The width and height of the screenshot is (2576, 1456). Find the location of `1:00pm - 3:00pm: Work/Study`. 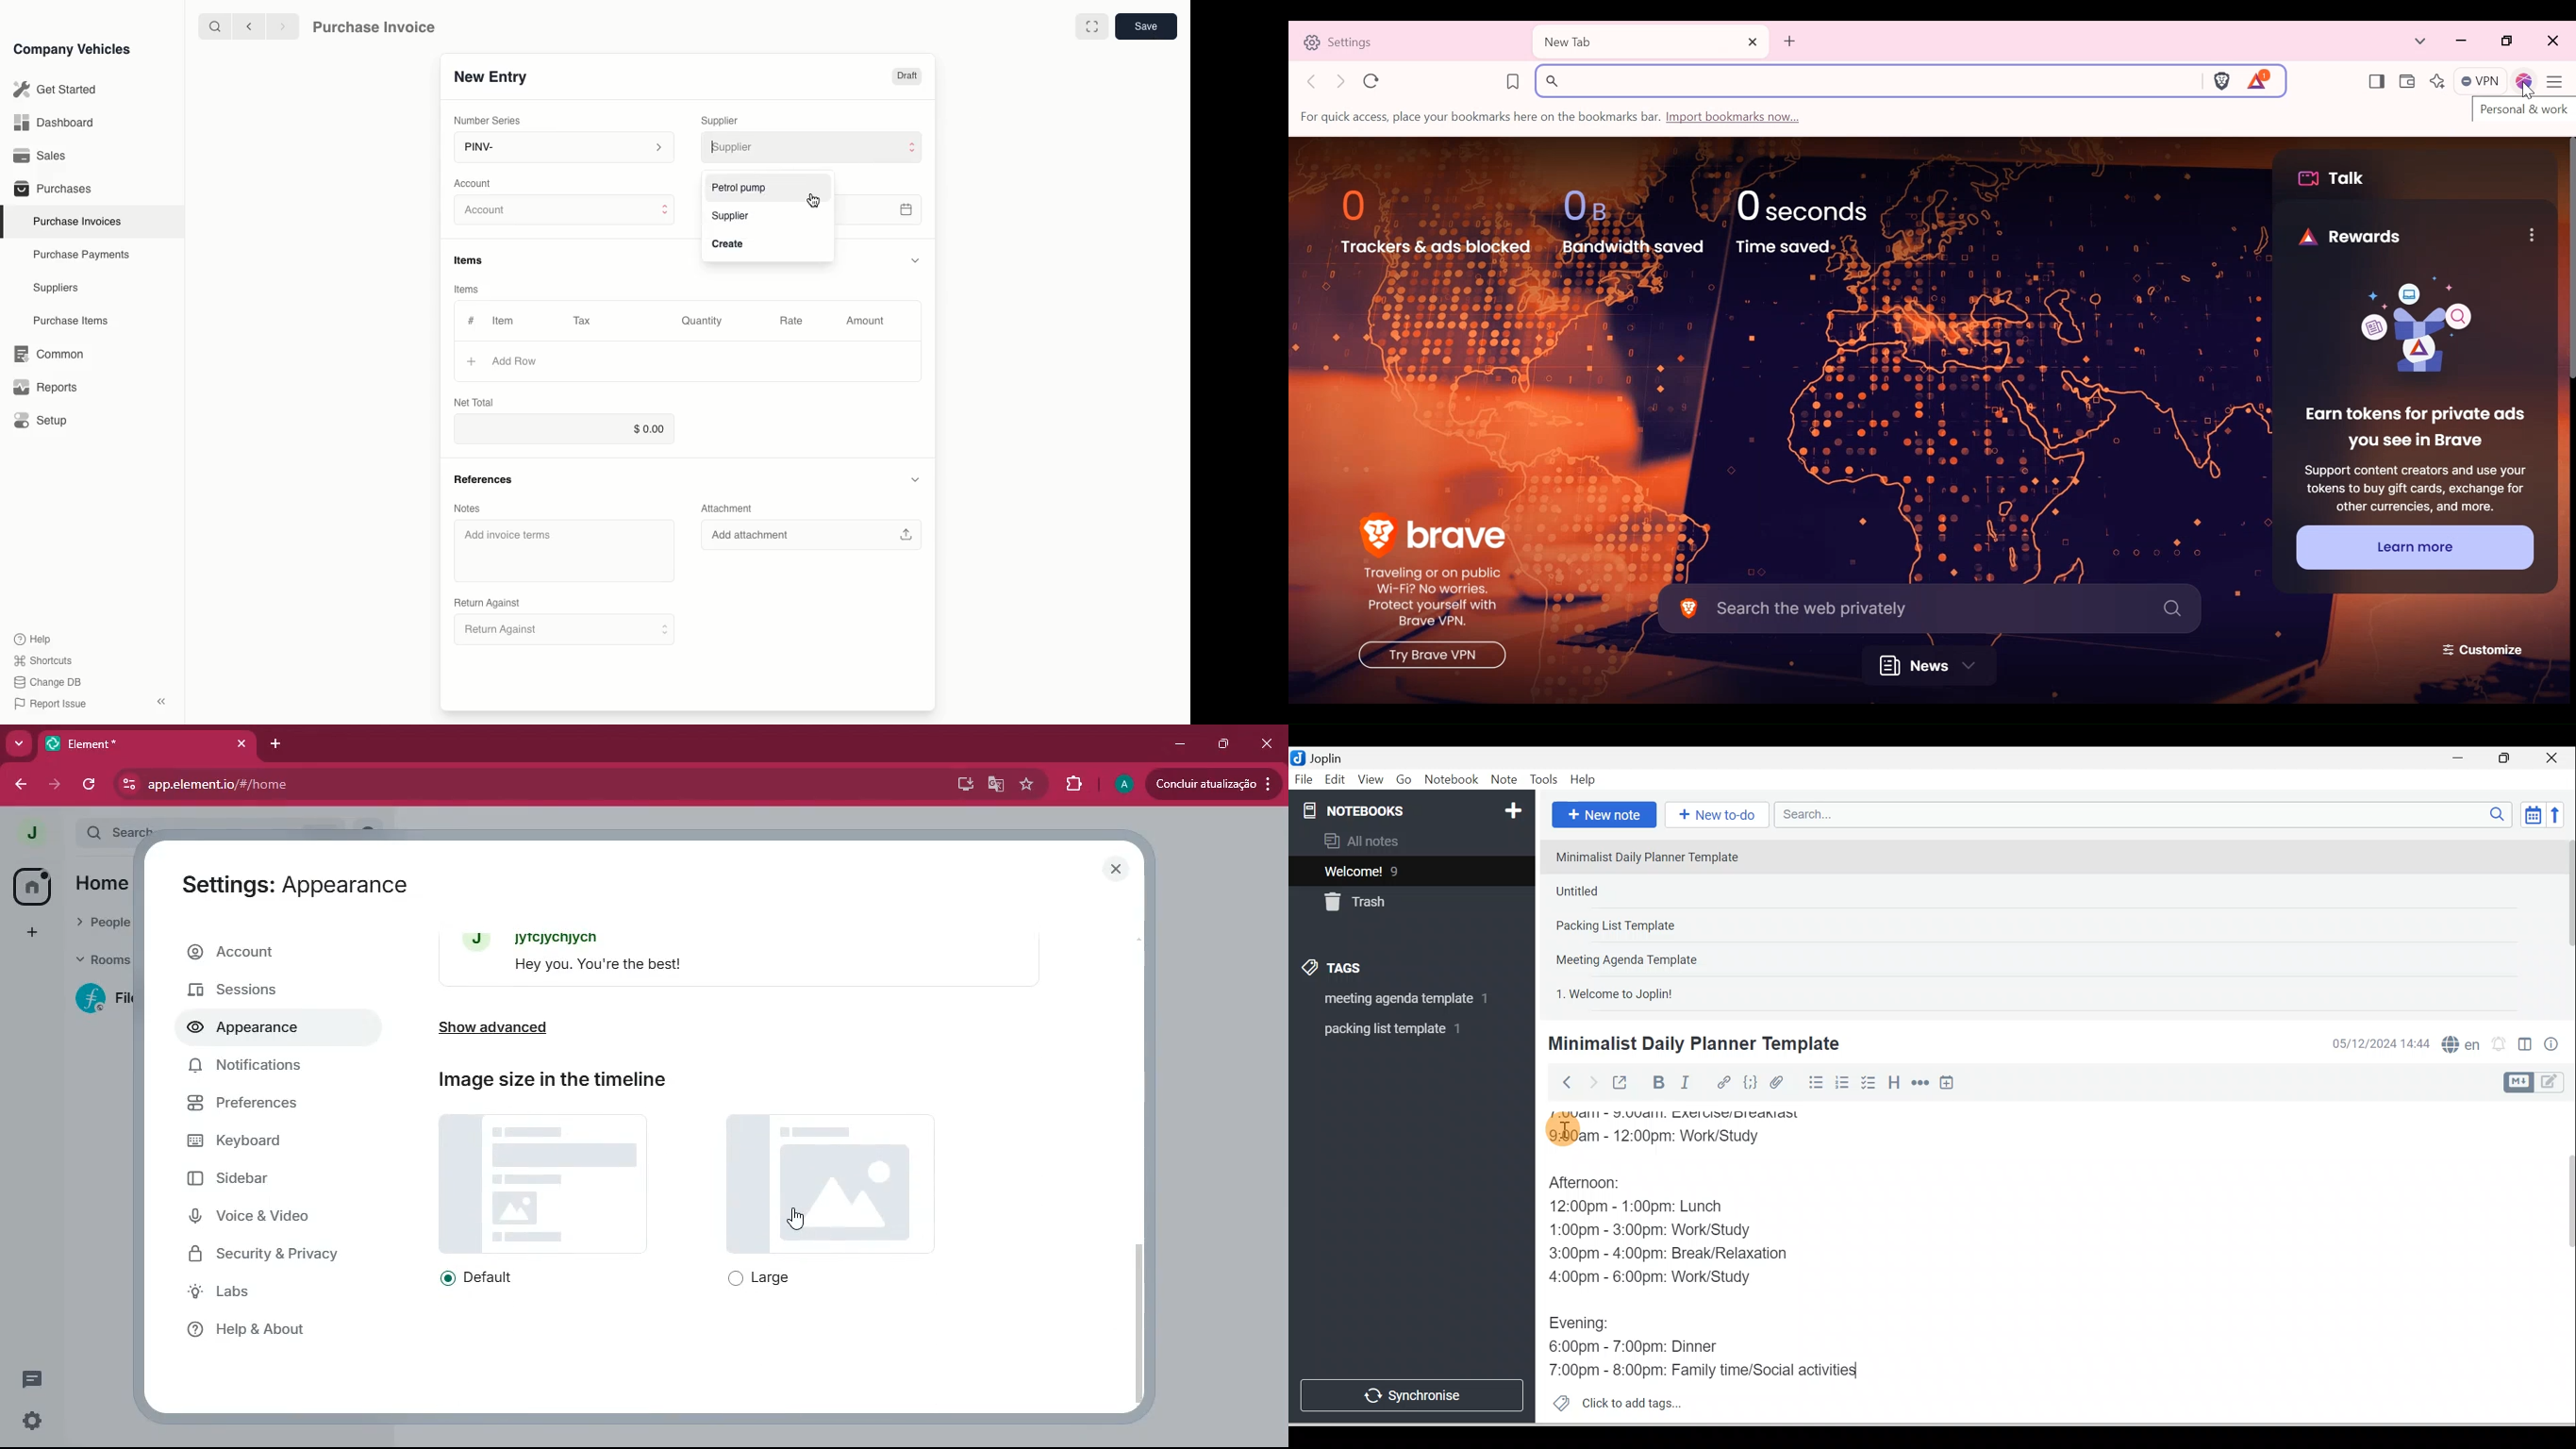

1:00pm - 3:00pm: Work/Study is located at coordinates (1652, 1232).